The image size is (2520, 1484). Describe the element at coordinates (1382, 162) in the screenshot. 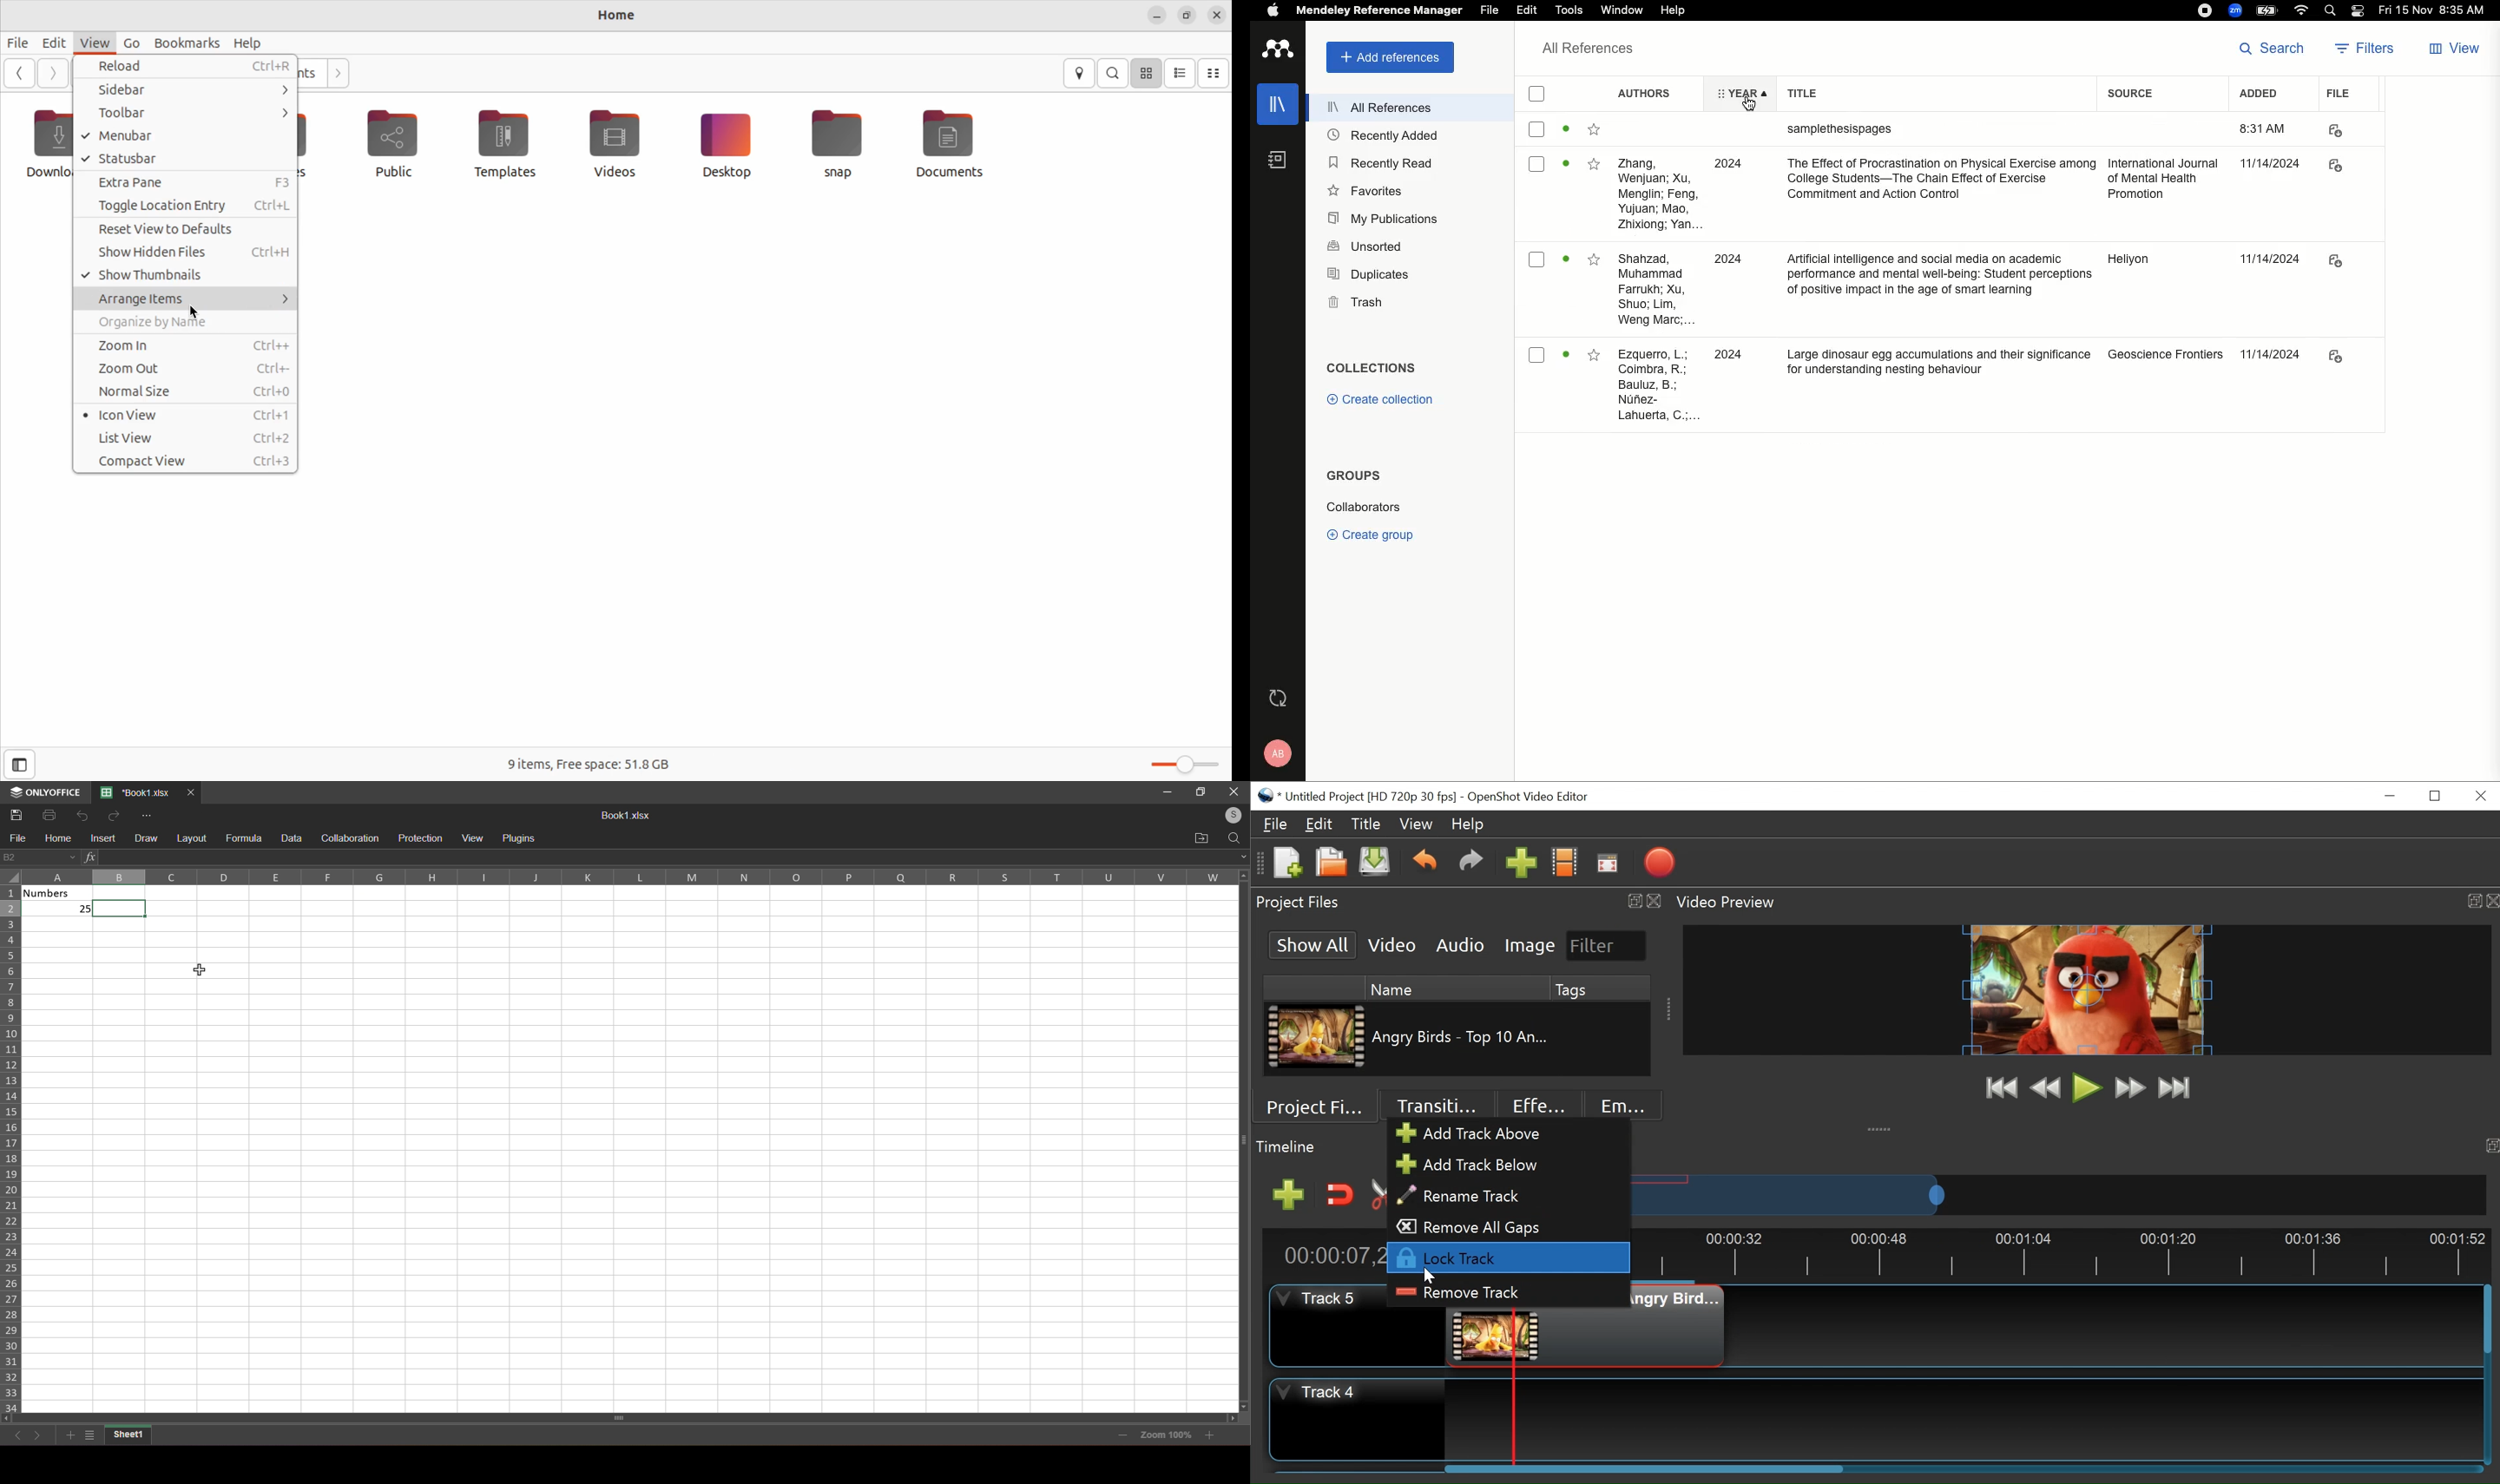

I see `Recently read` at that location.